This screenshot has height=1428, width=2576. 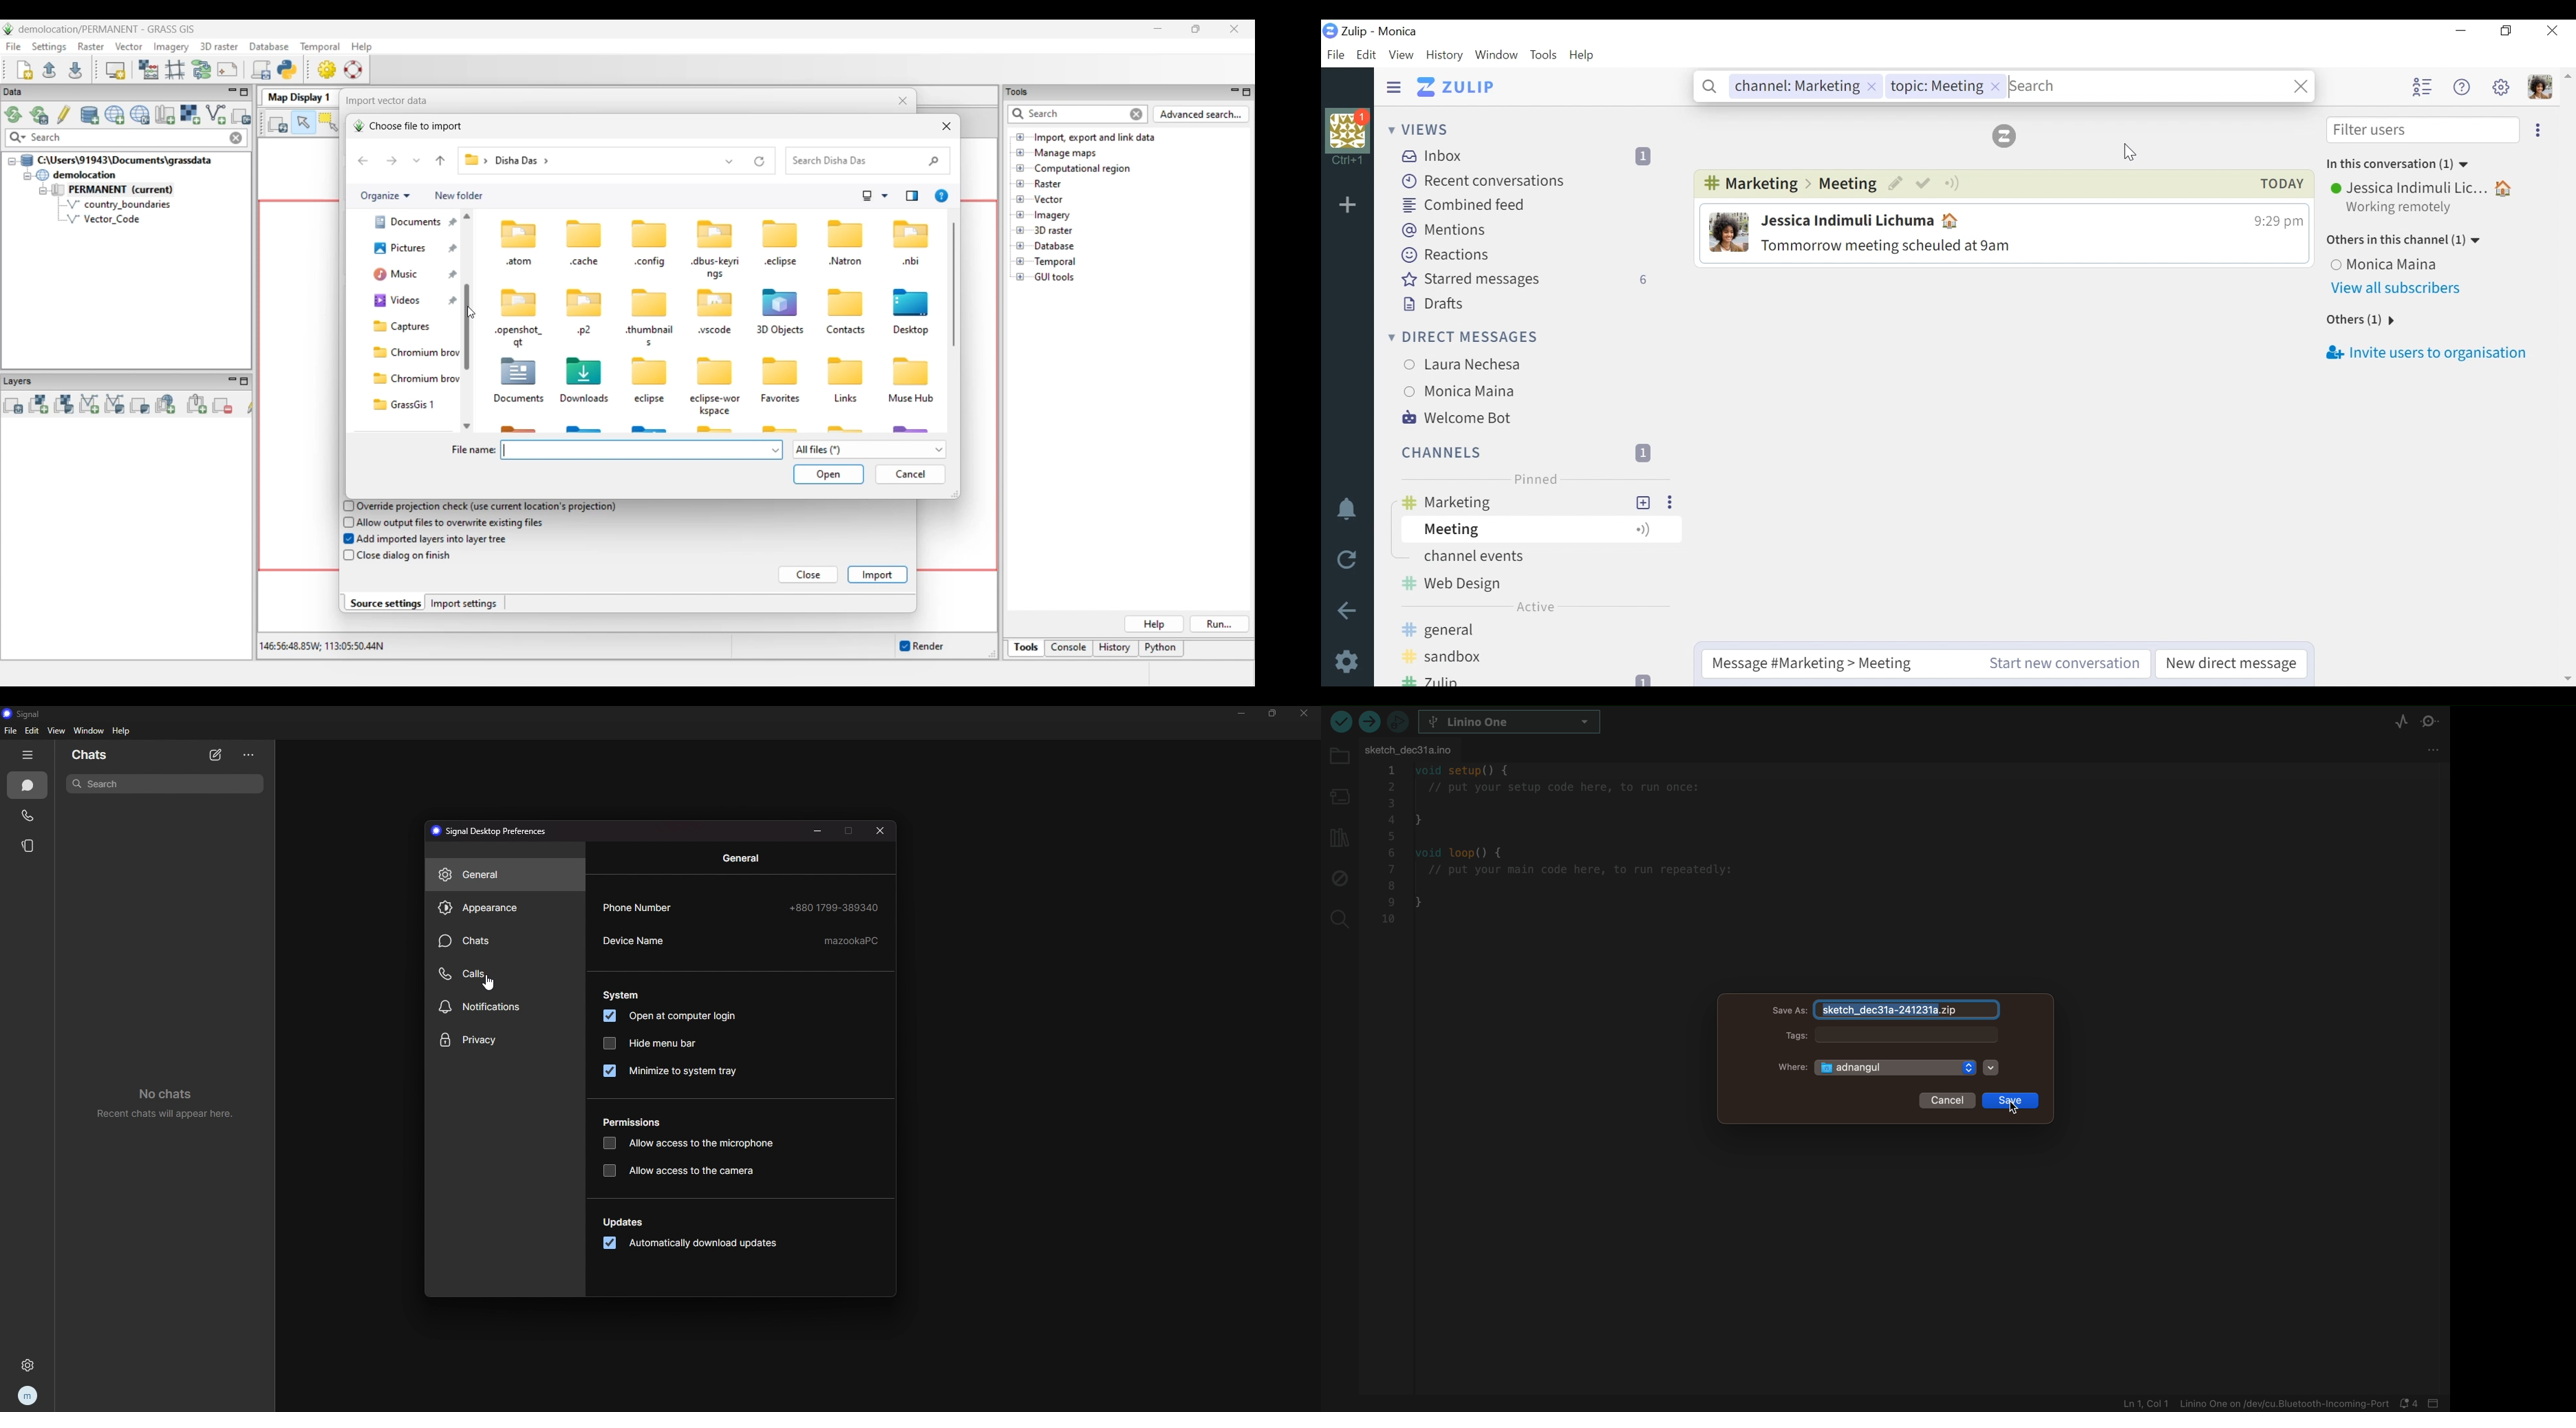 I want to click on close, so click(x=2299, y=86).